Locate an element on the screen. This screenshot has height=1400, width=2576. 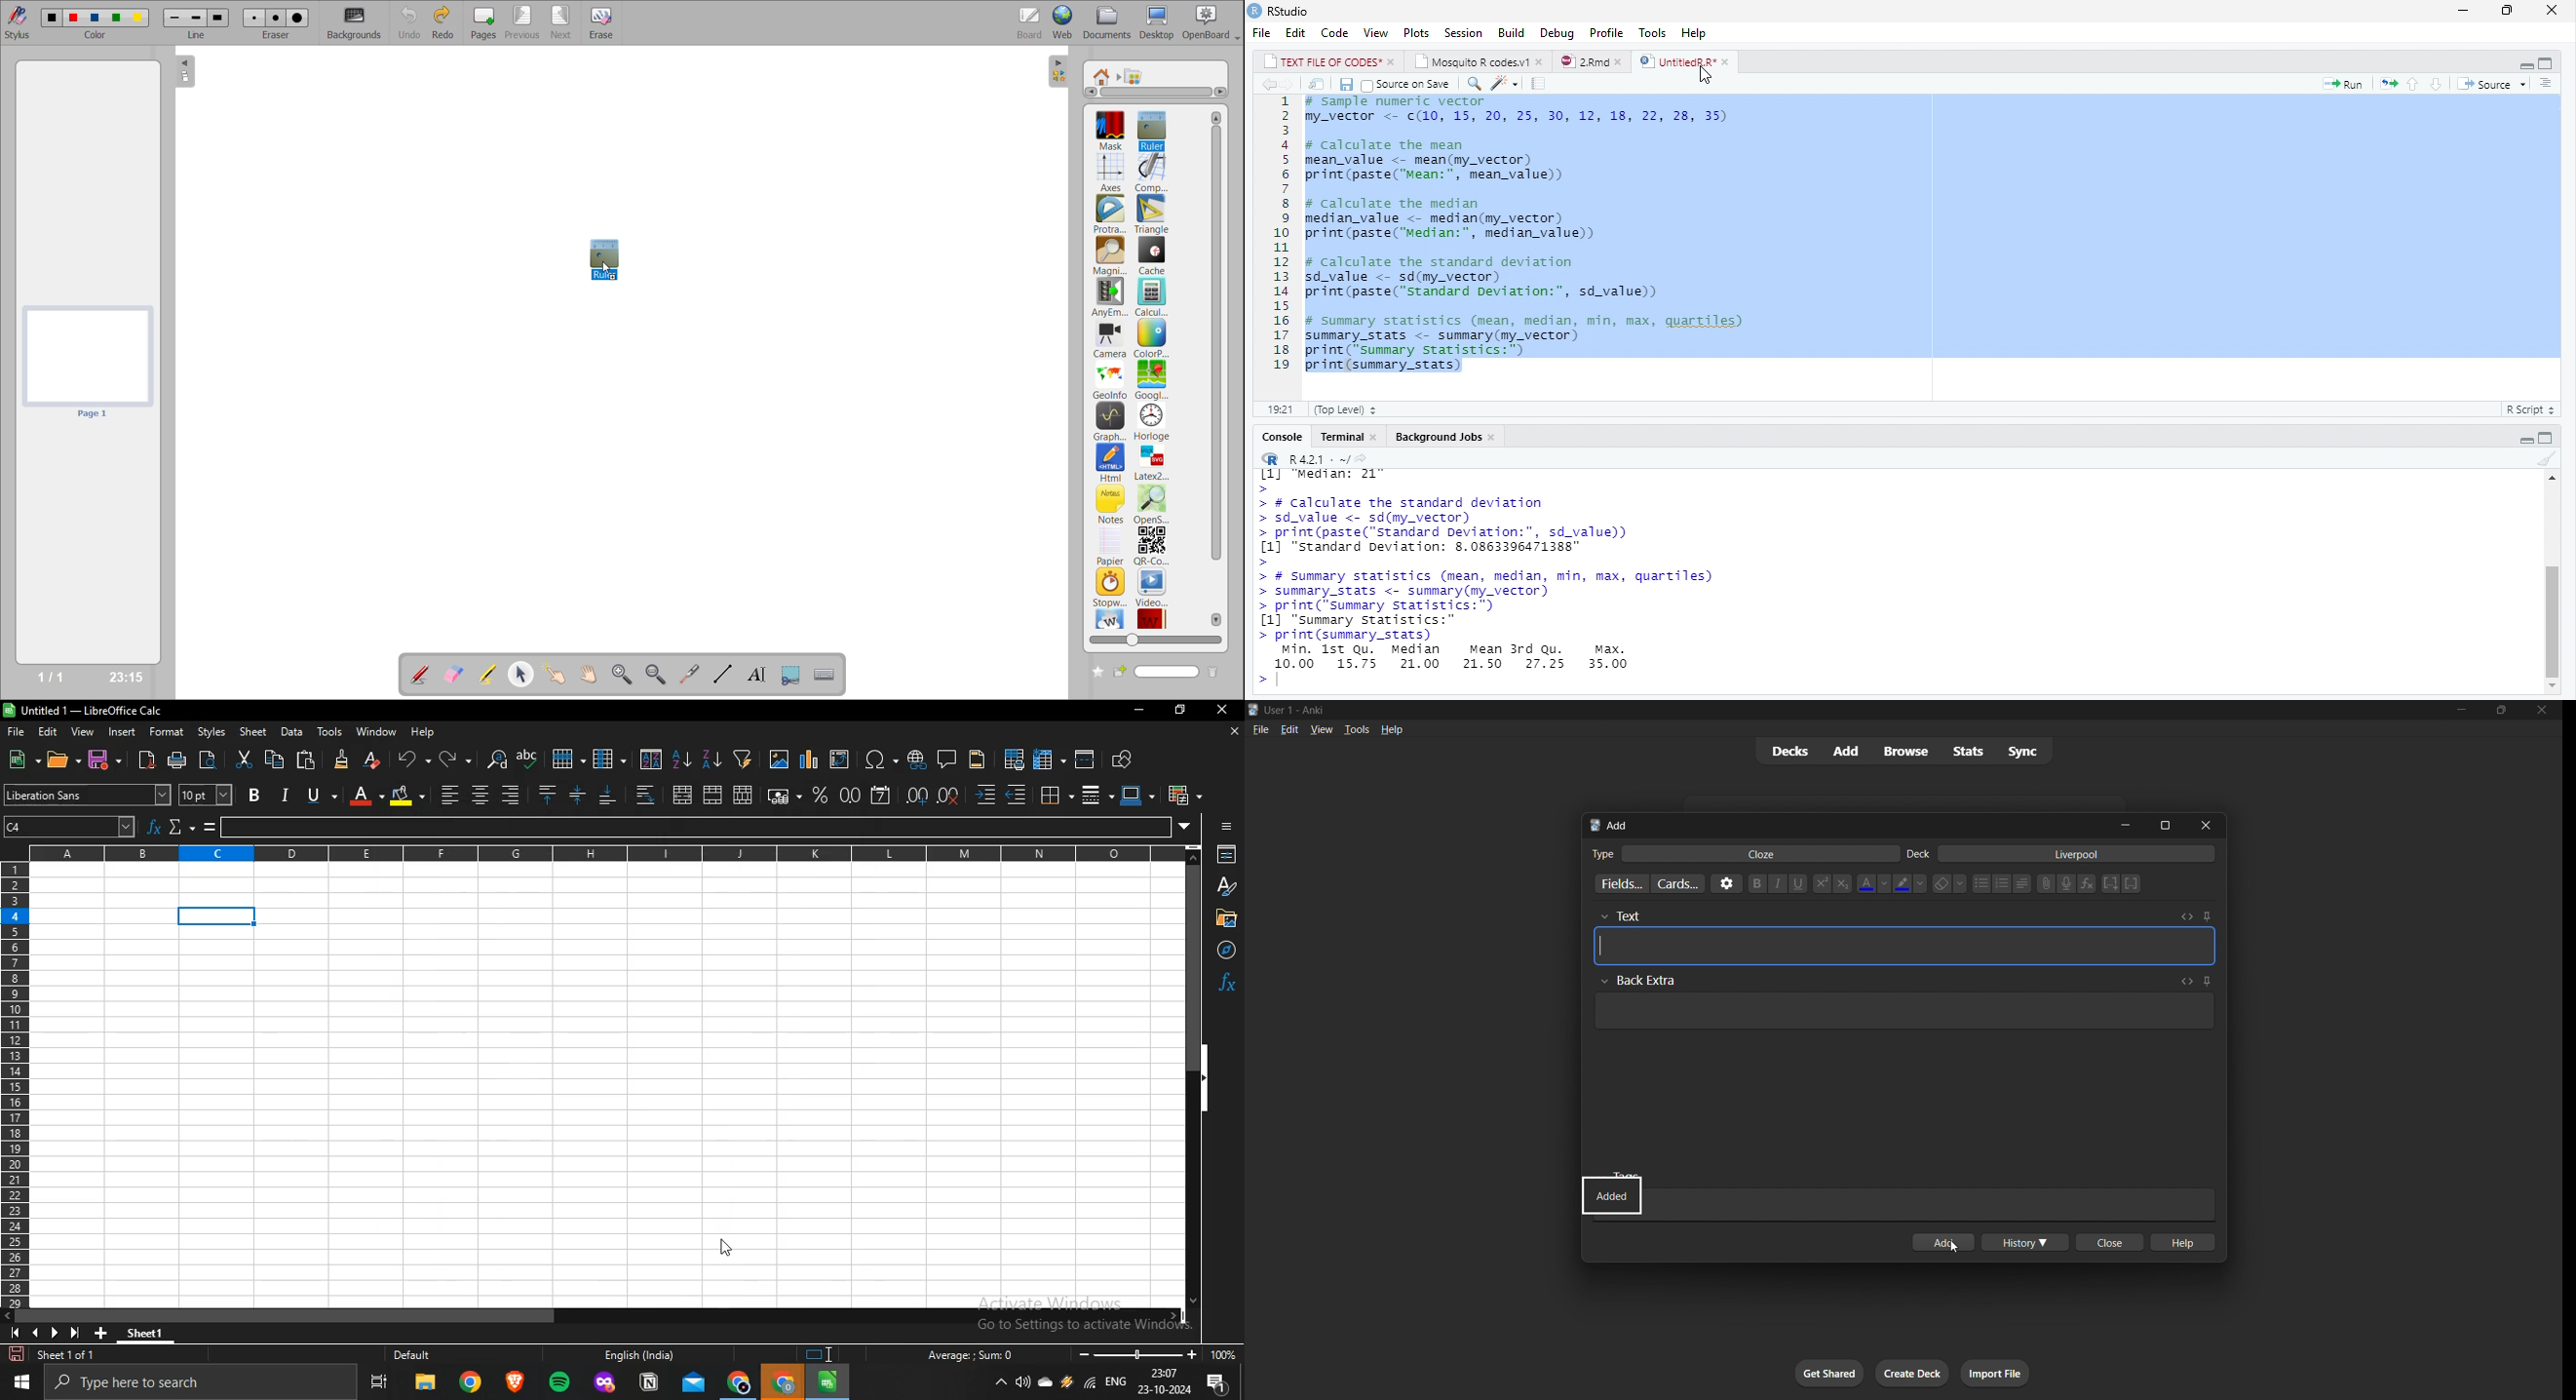
close is located at coordinates (1224, 712).